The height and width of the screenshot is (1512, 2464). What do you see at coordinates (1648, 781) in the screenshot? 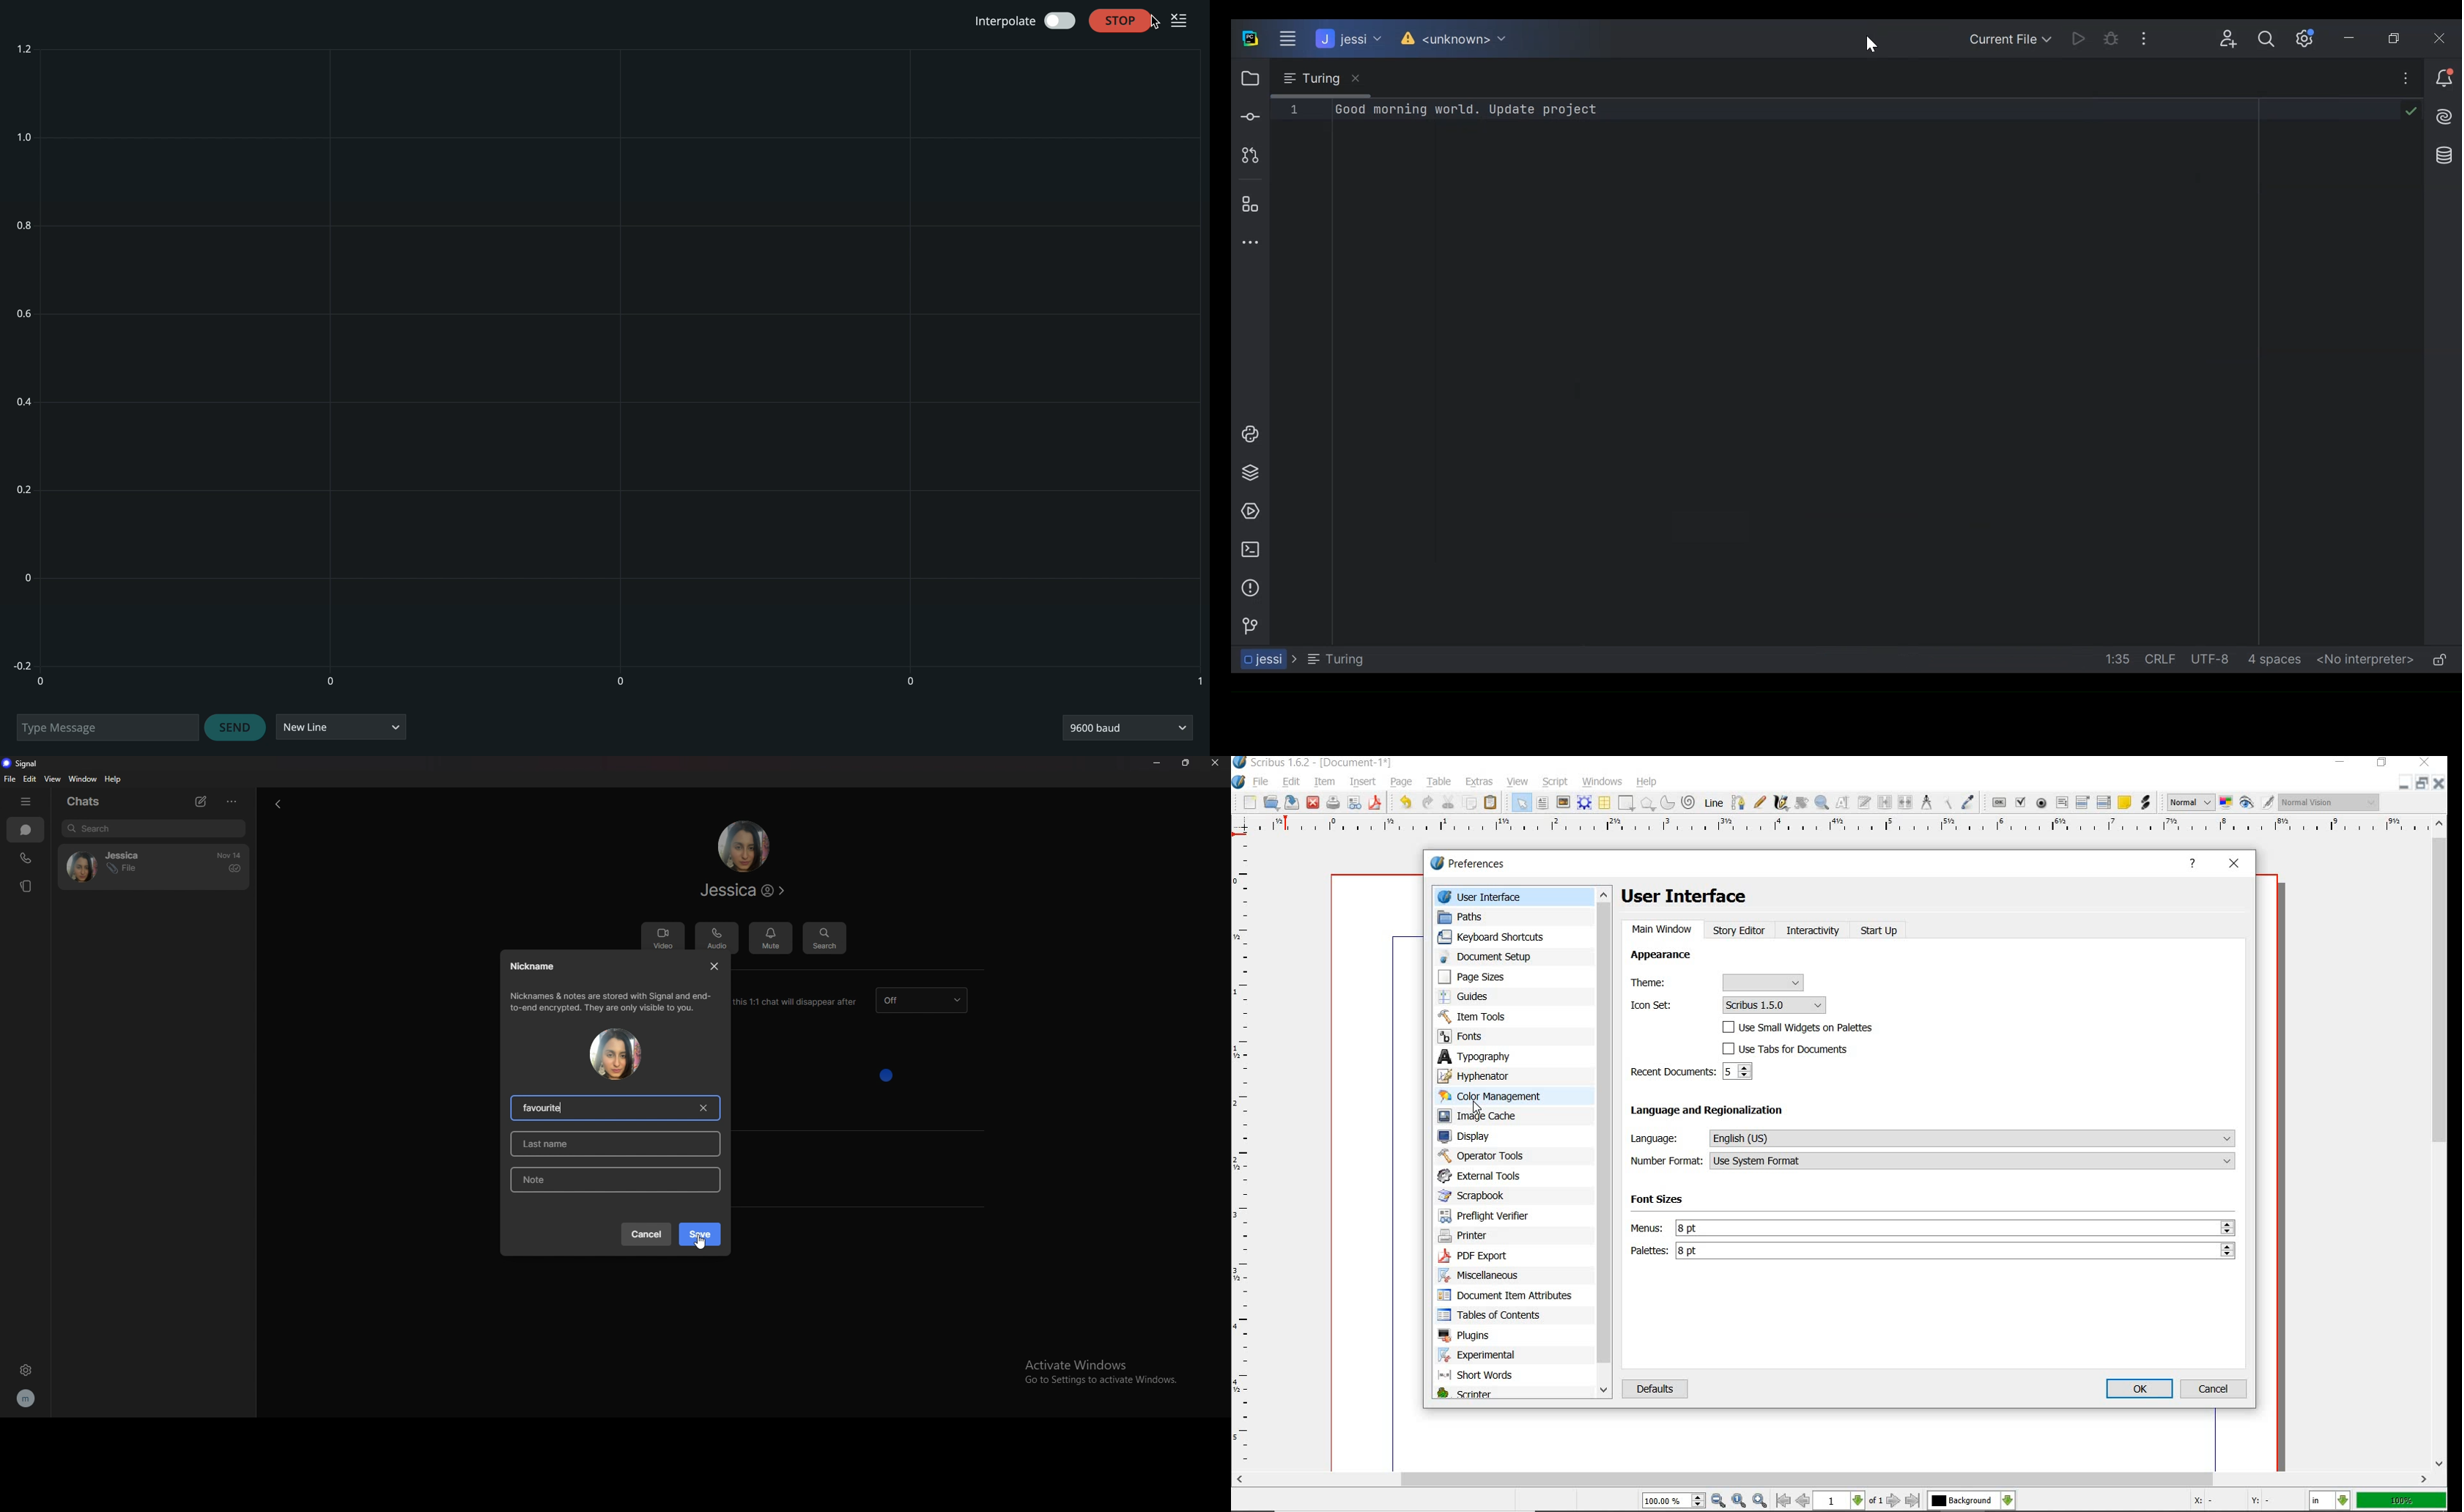
I see `help` at bounding box center [1648, 781].